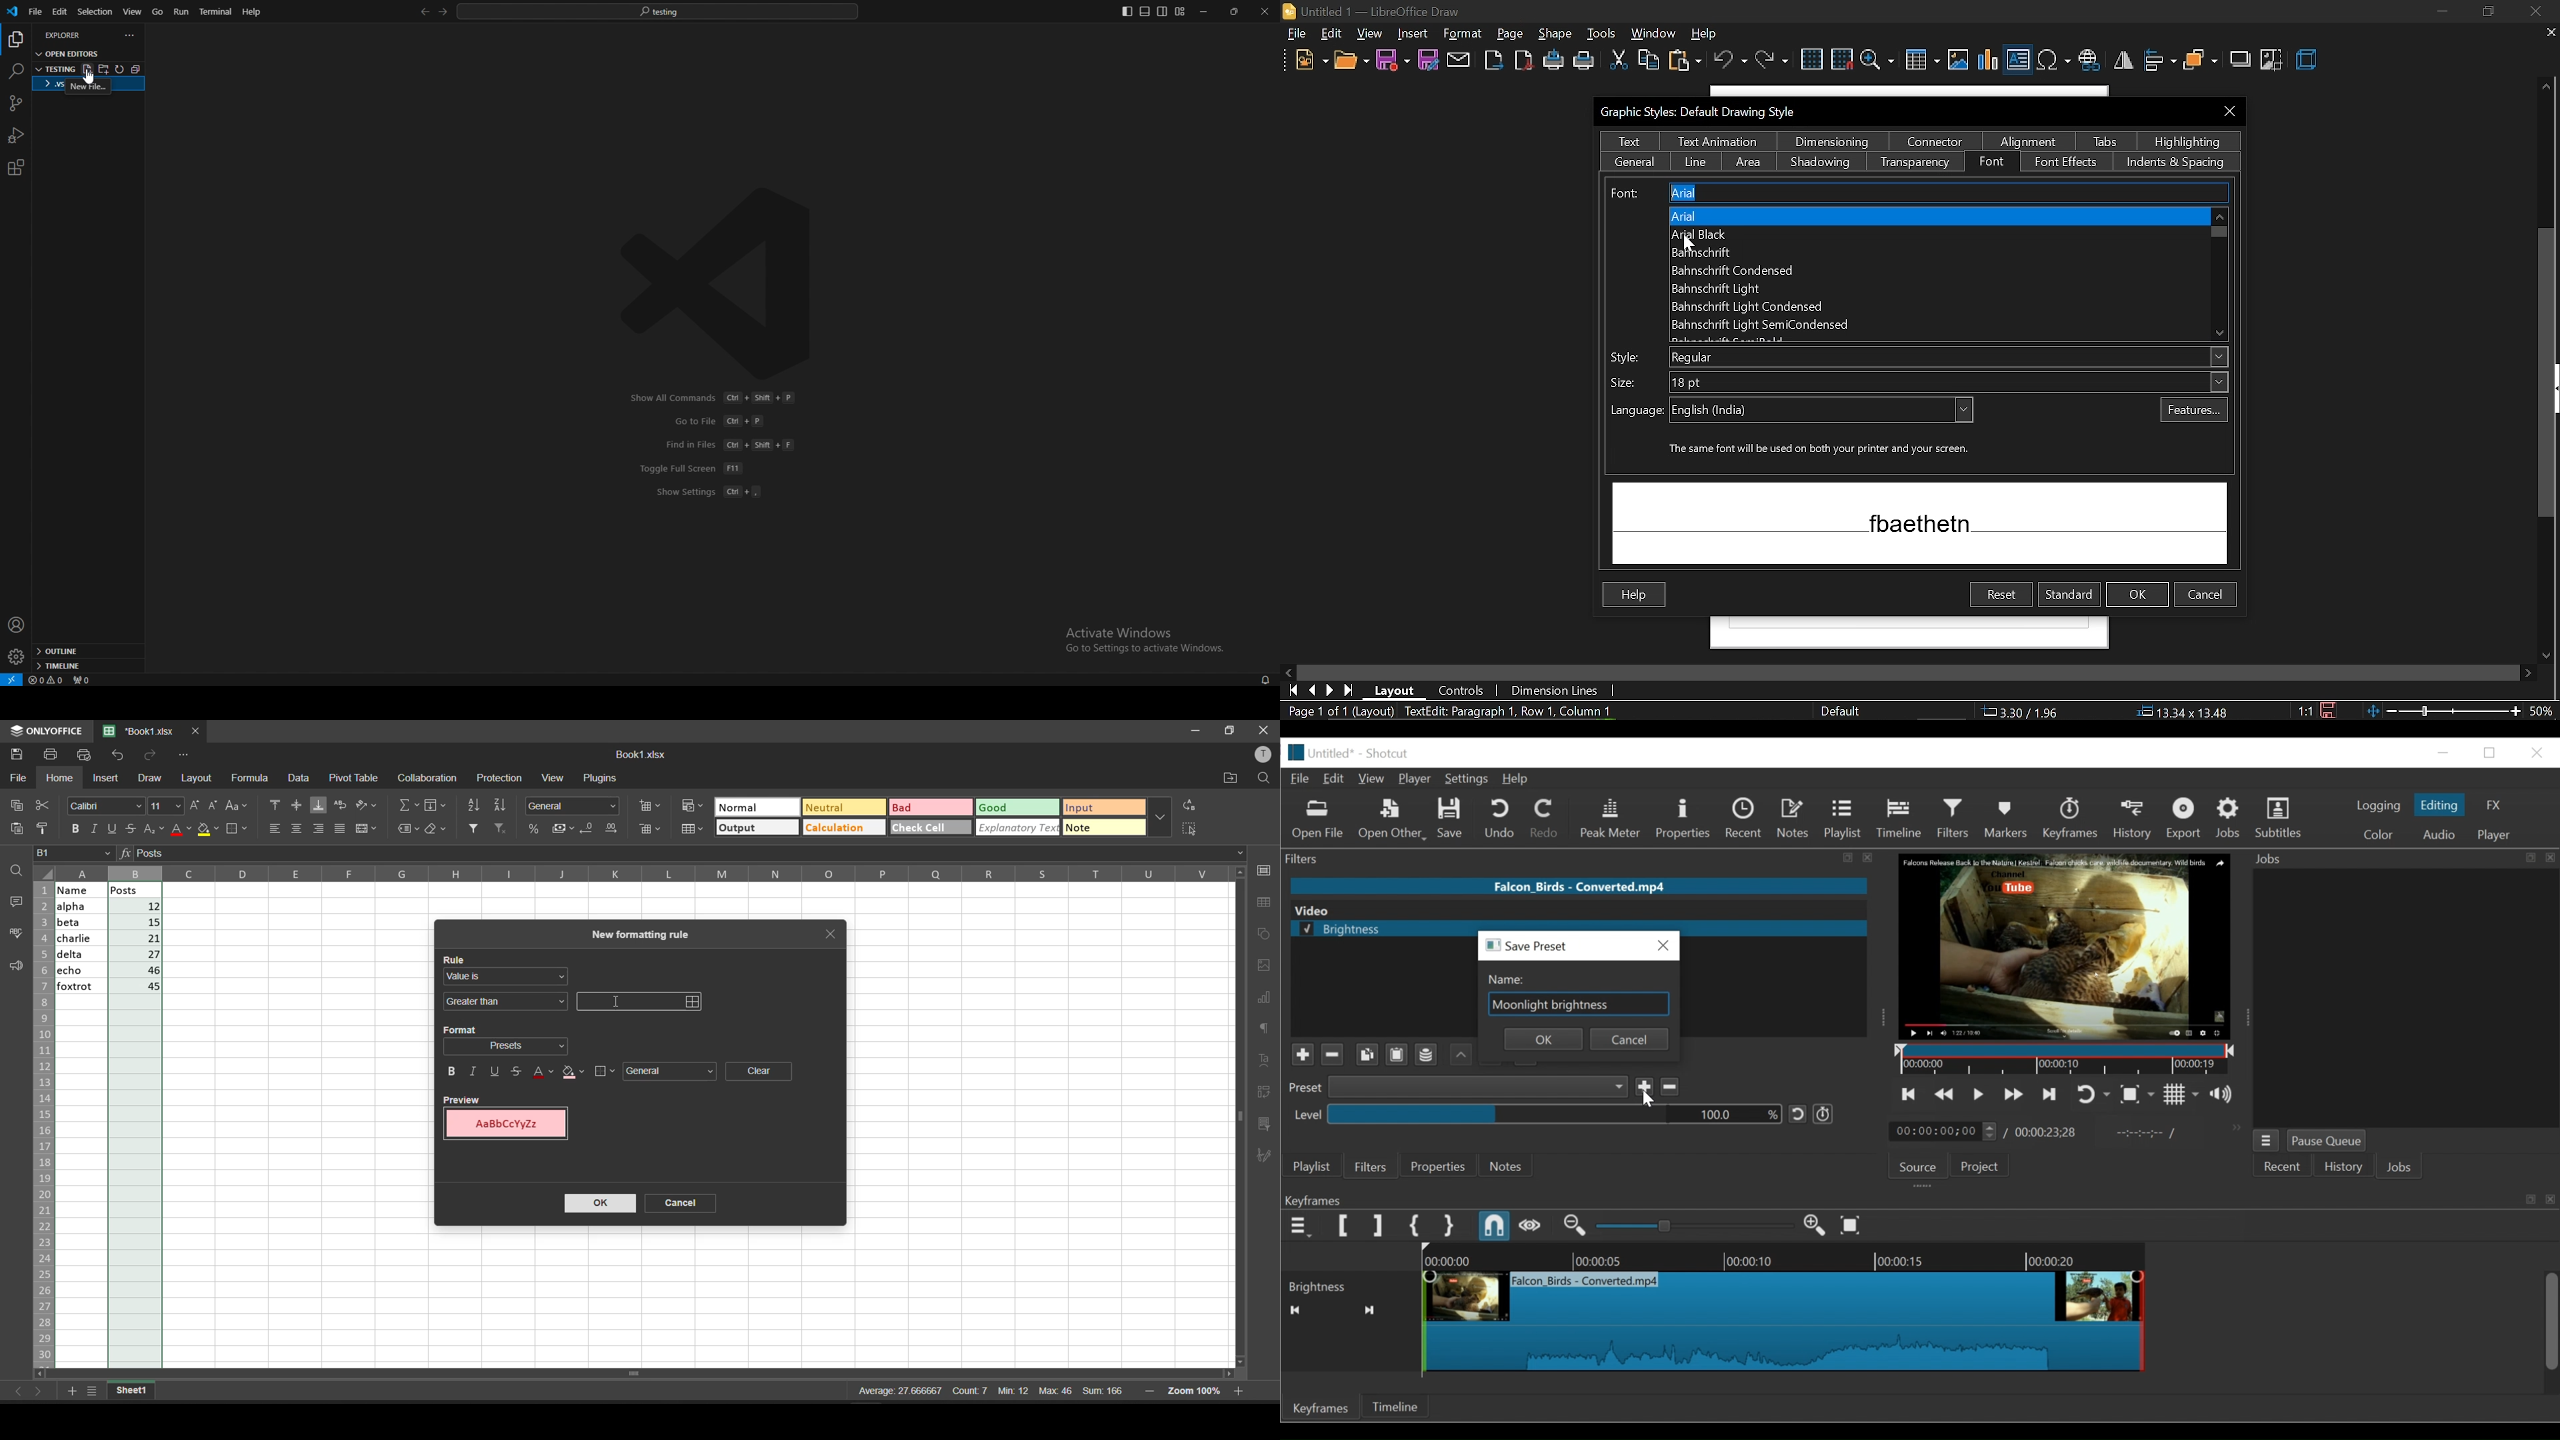 Image resolution: width=2576 pixels, height=1456 pixels. What do you see at coordinates (2178, 164) in the screenshot?
I see `indents and spacing` at bounding box center [2178, 164].